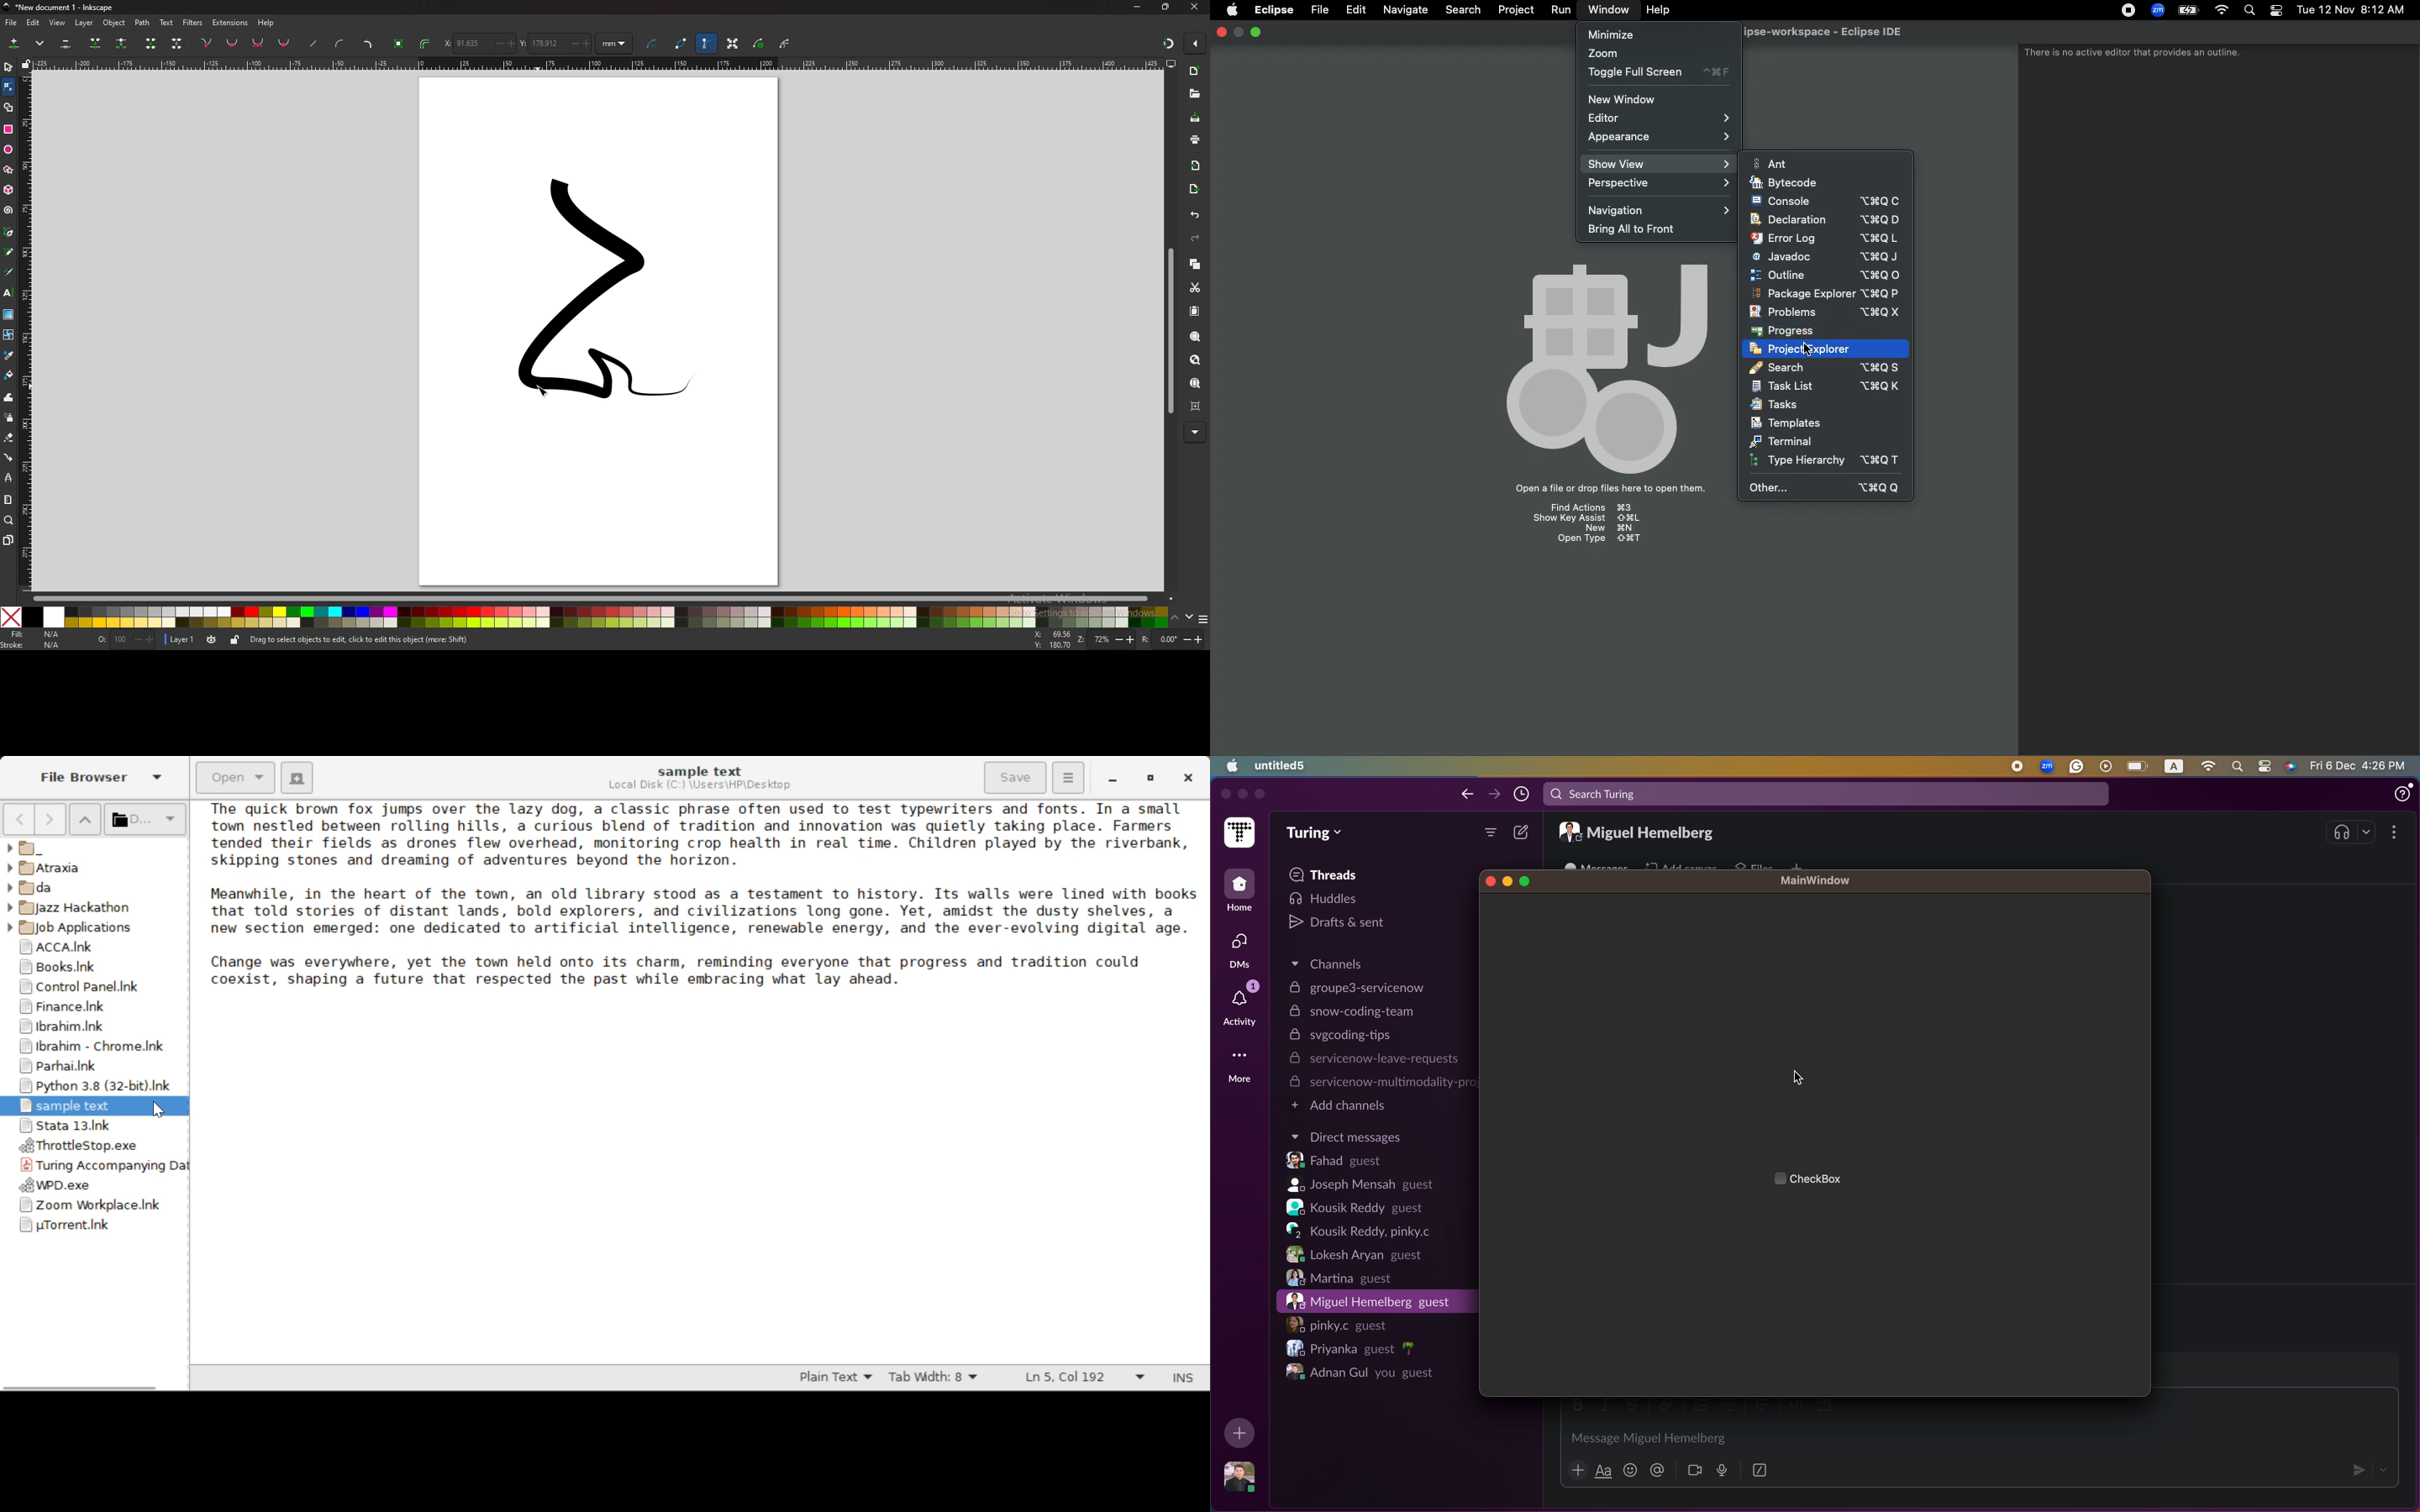 Image resolution: width=2436 pixels, height=1512 pixels. What do you see at coordinates (258, 43) in the screenshot?
I see `symmetric` at bounding box center [258, 43].